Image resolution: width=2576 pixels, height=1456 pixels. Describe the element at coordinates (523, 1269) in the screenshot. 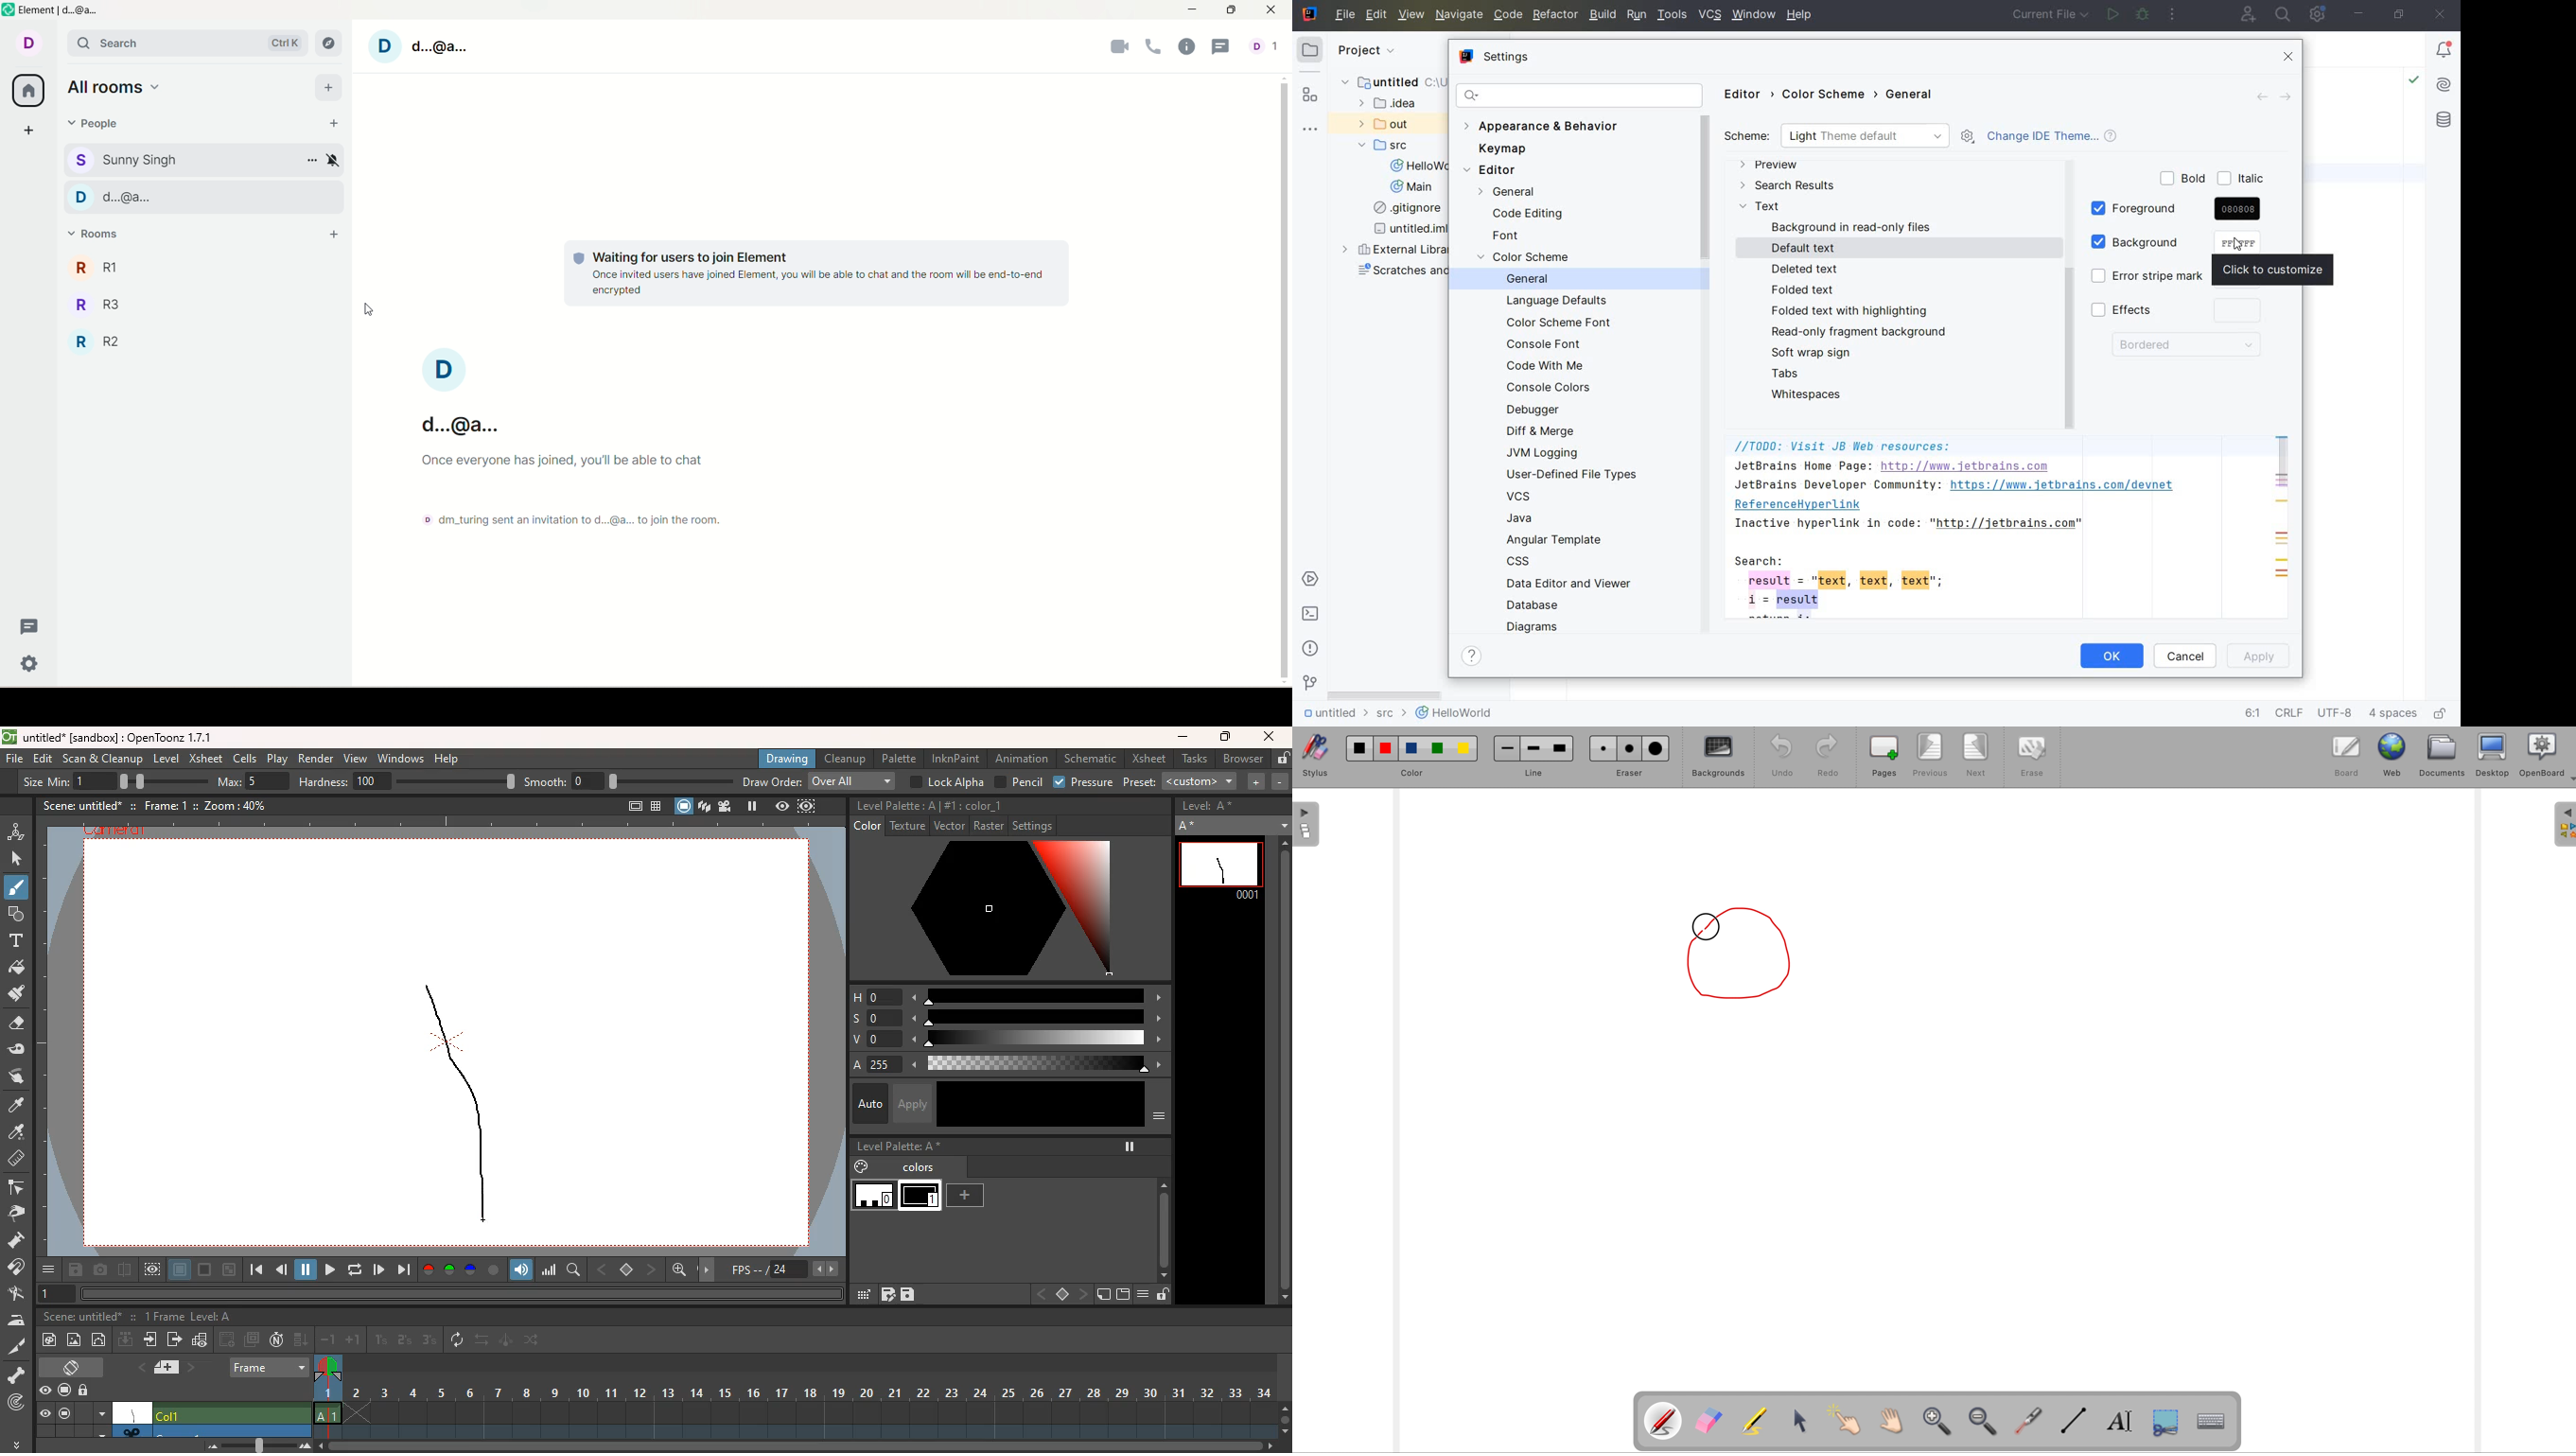

I see `volume` at that location.